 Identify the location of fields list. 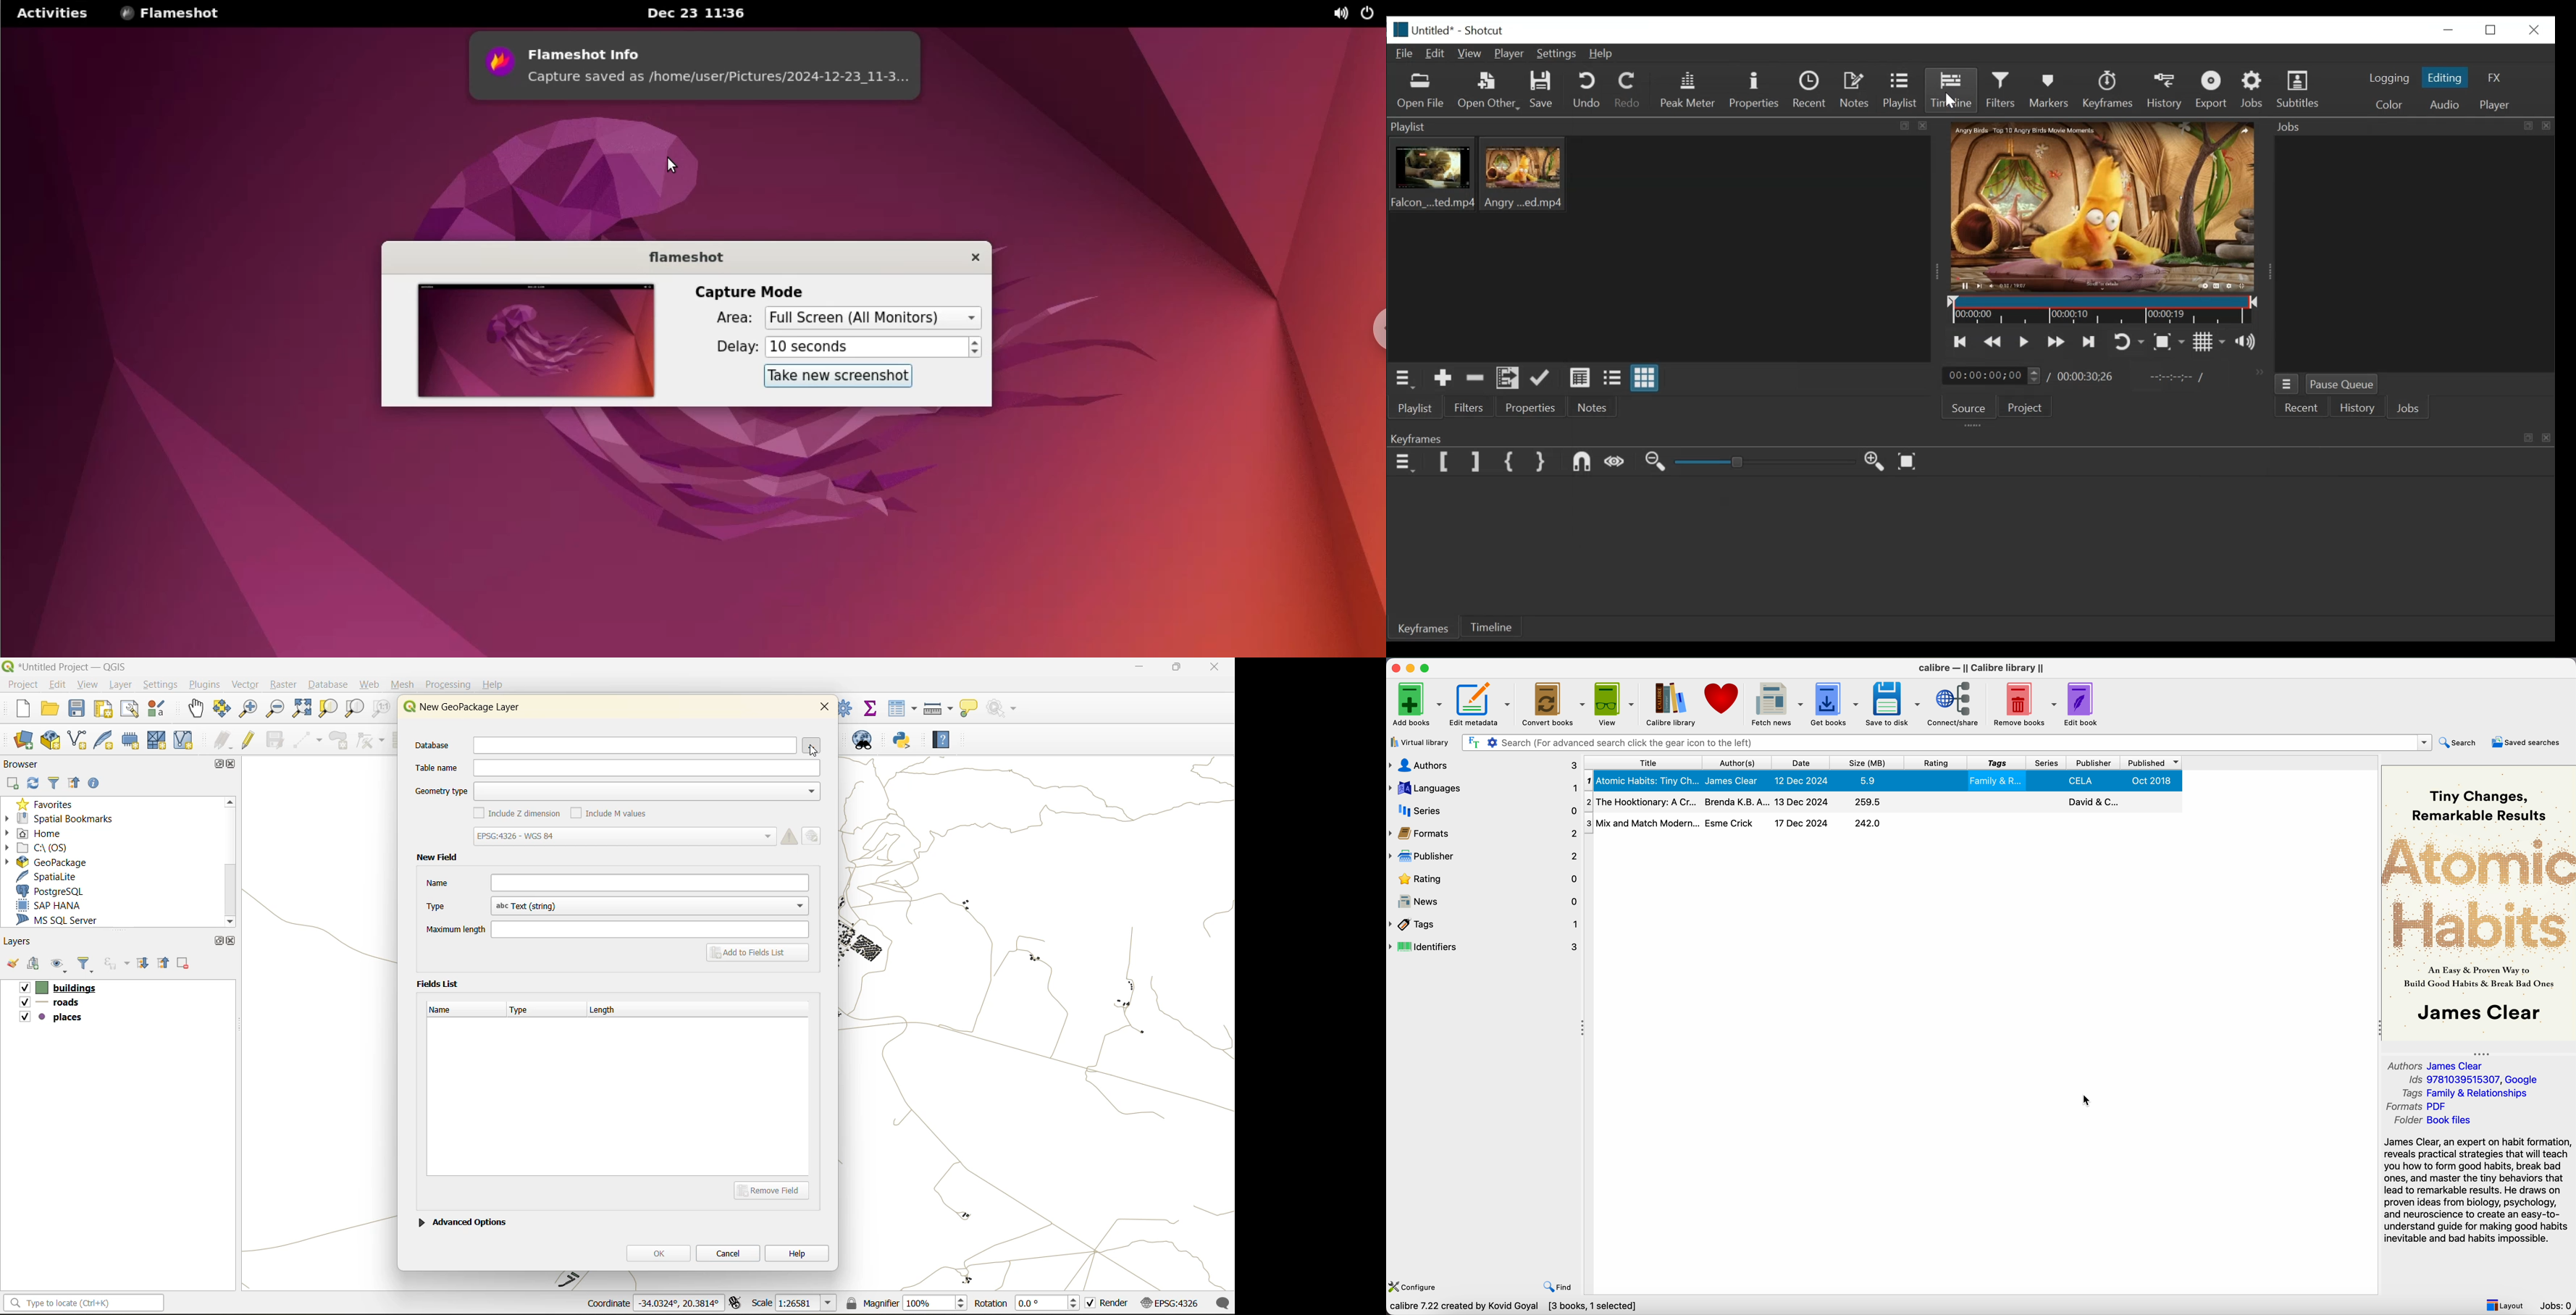
(441, 982).